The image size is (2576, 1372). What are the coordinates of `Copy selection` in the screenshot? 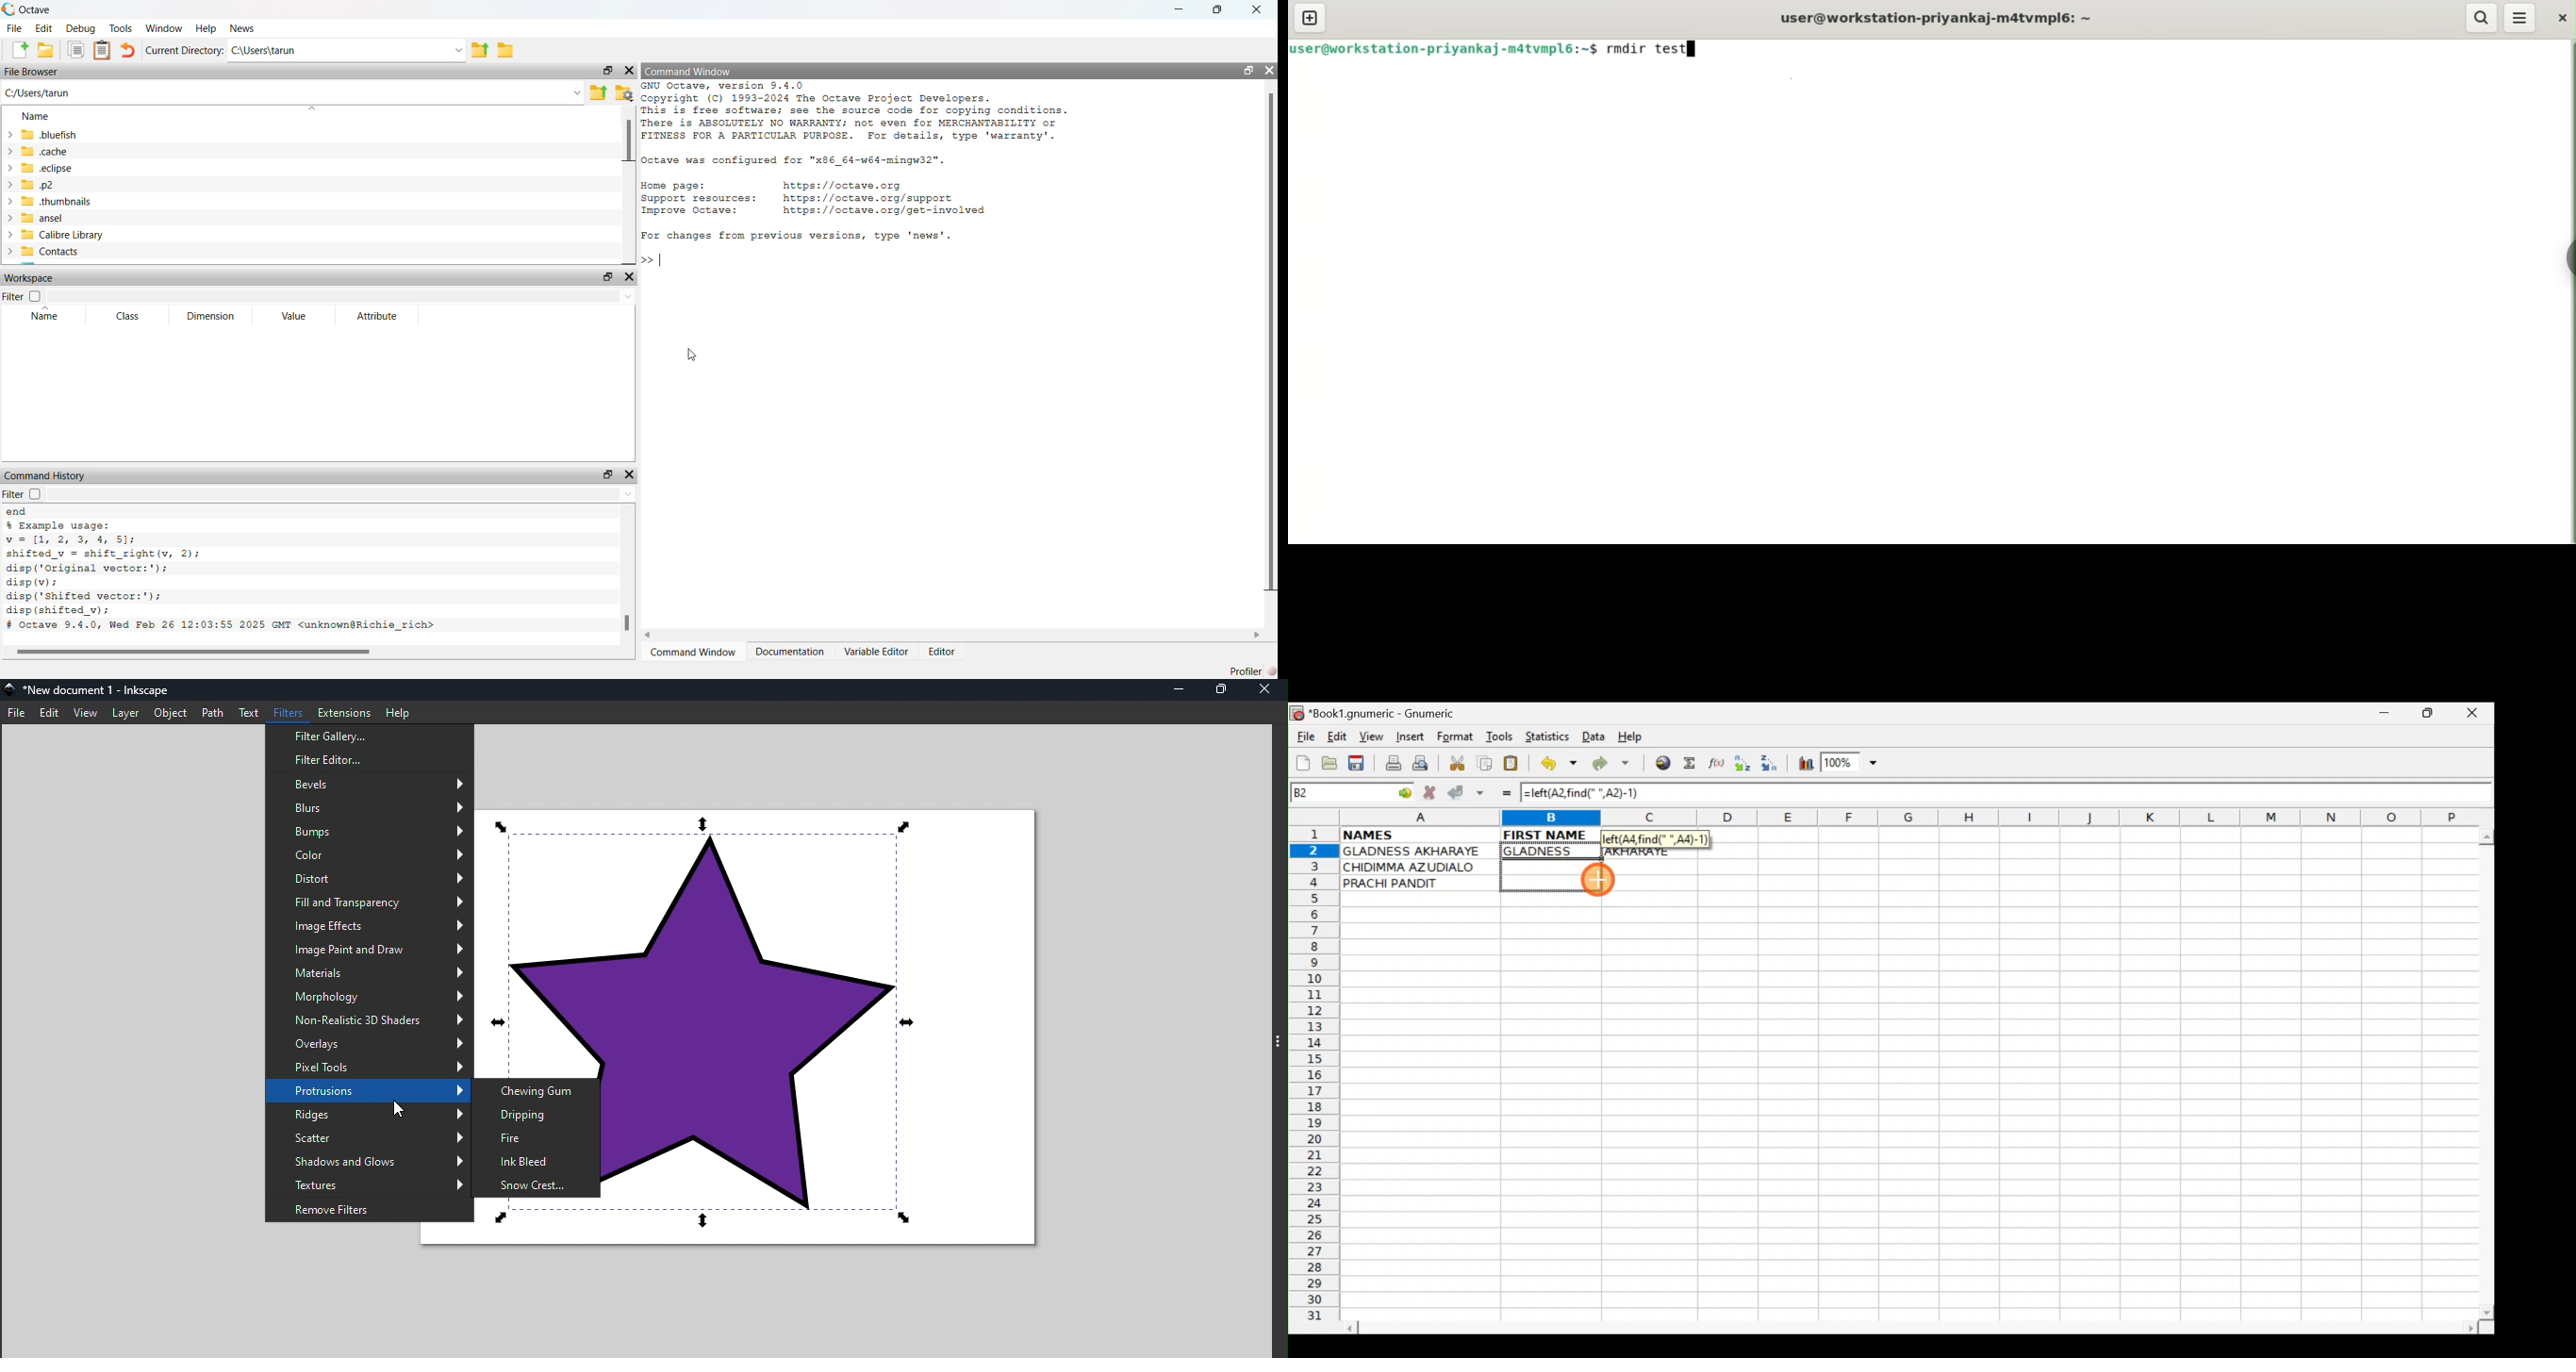 It's located at (1485, 763).